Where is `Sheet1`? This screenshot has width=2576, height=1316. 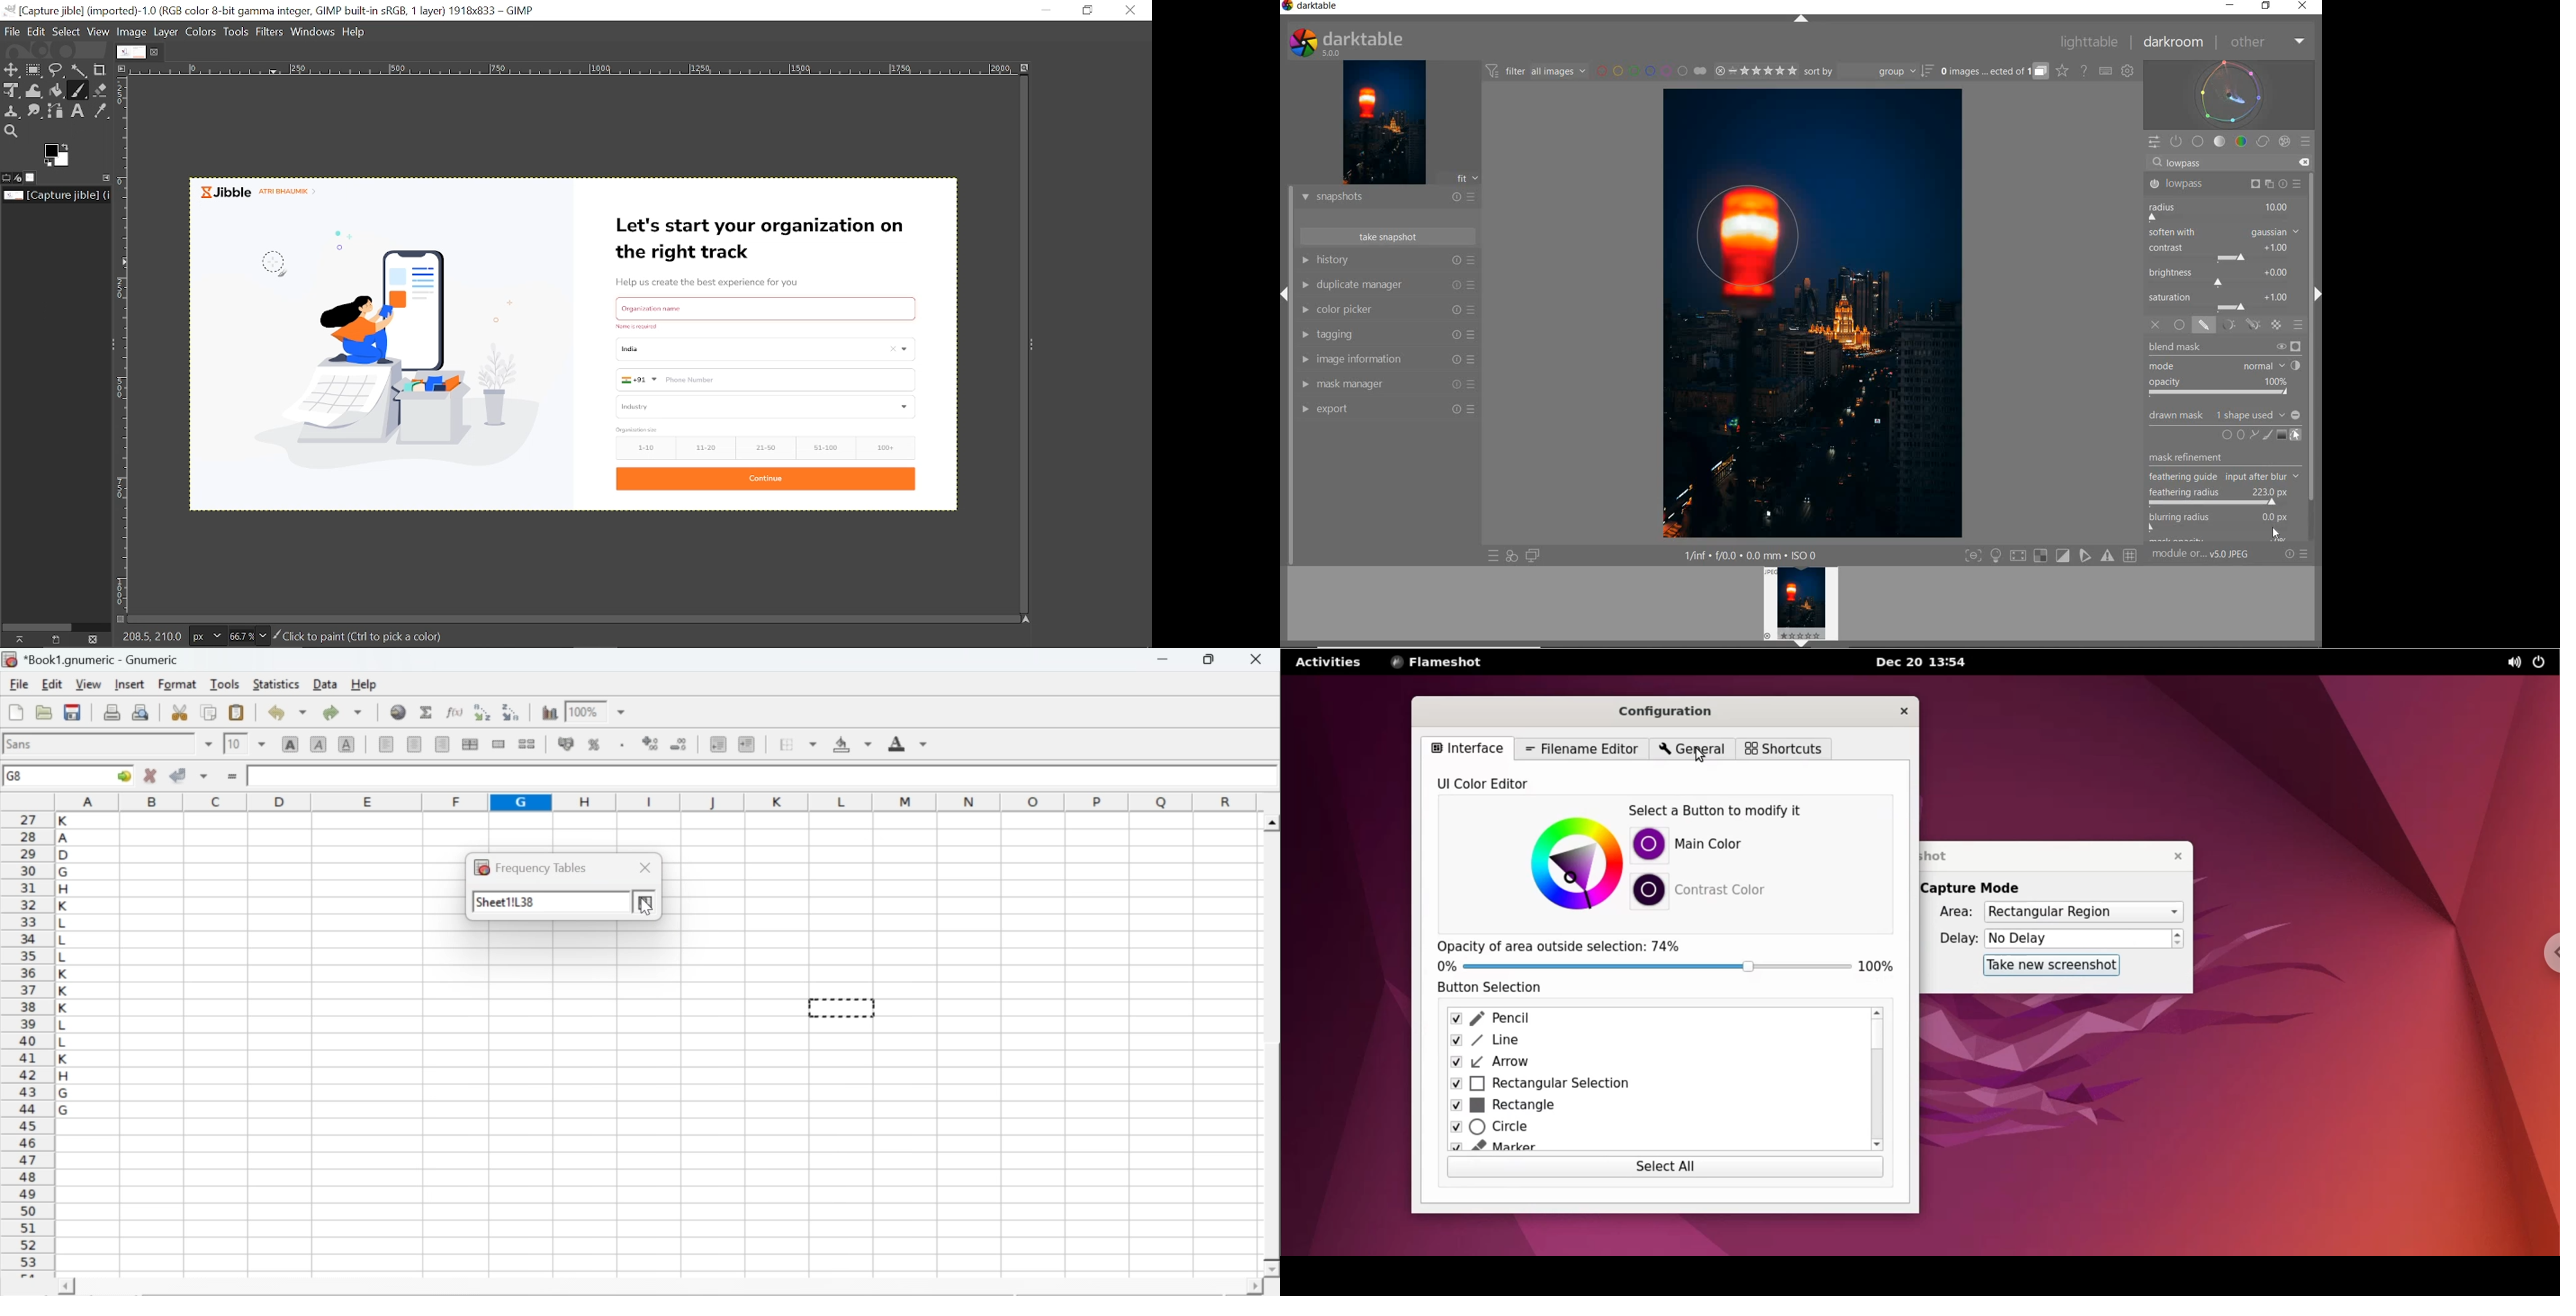
Sheet1 is located at coordinates (515, 904).